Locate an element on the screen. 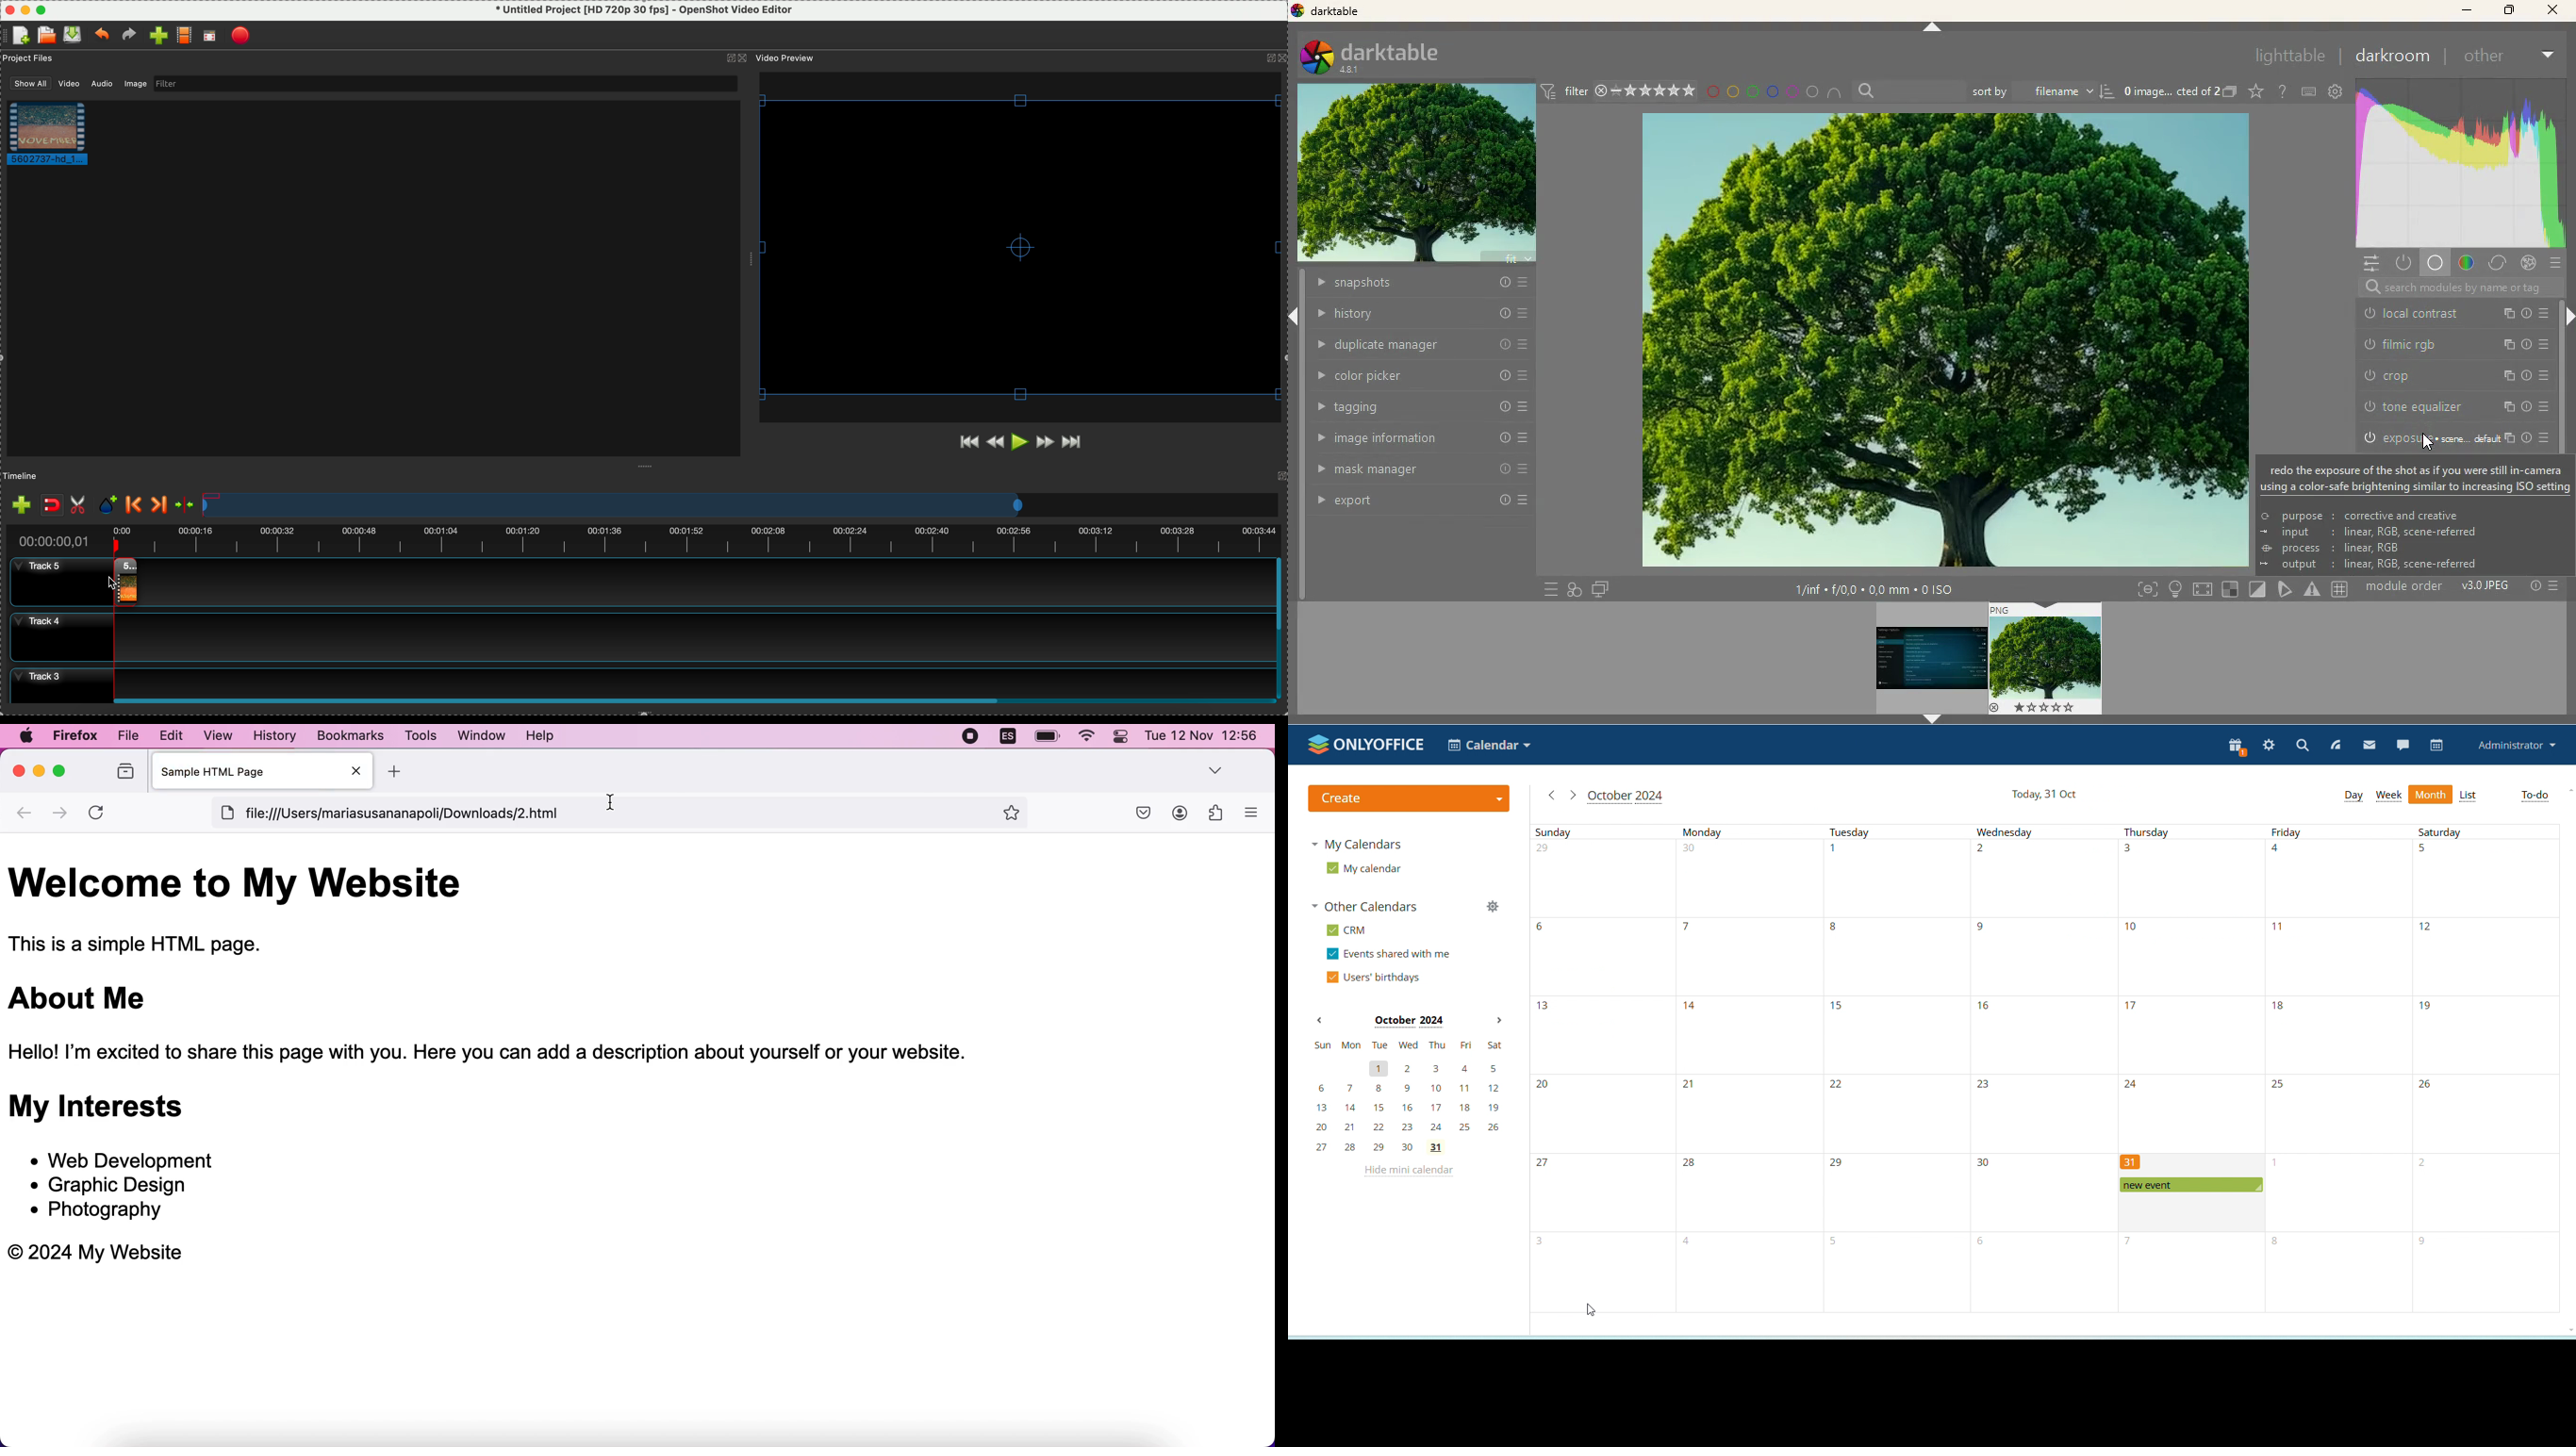 This screenshot has width=2576, height=1456. search is located at coordinates (1908, 89).